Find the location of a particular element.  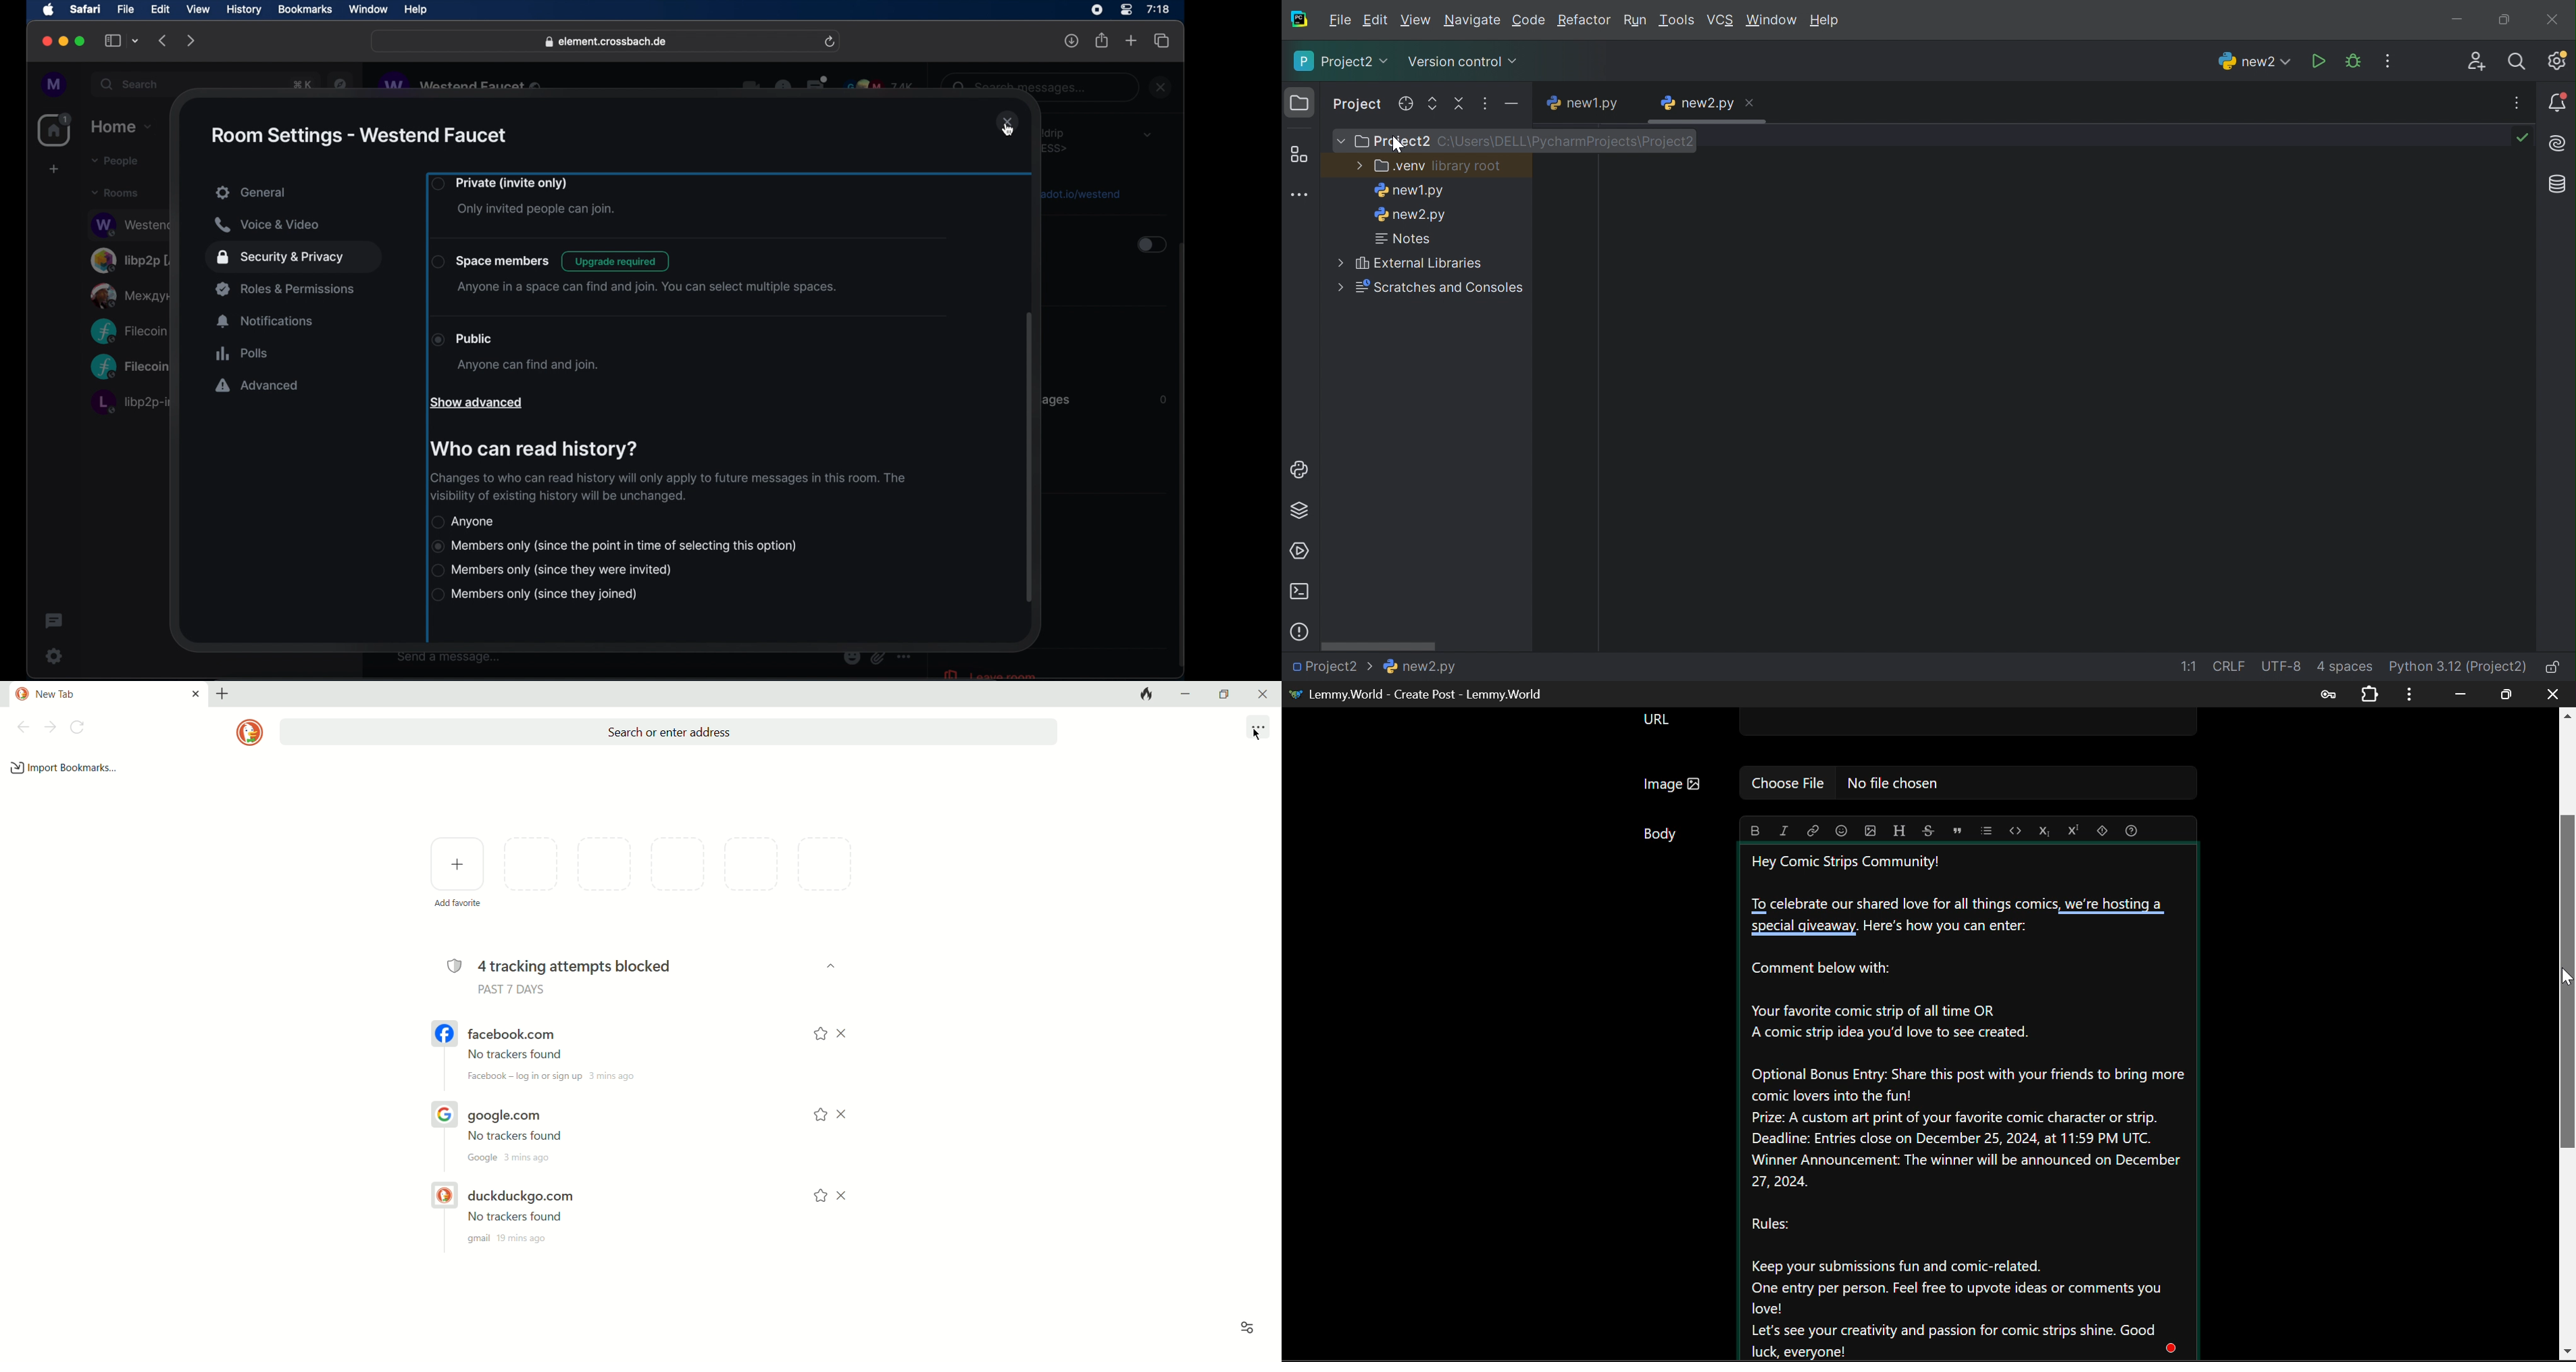

 is located at coordinates (1417, 666).